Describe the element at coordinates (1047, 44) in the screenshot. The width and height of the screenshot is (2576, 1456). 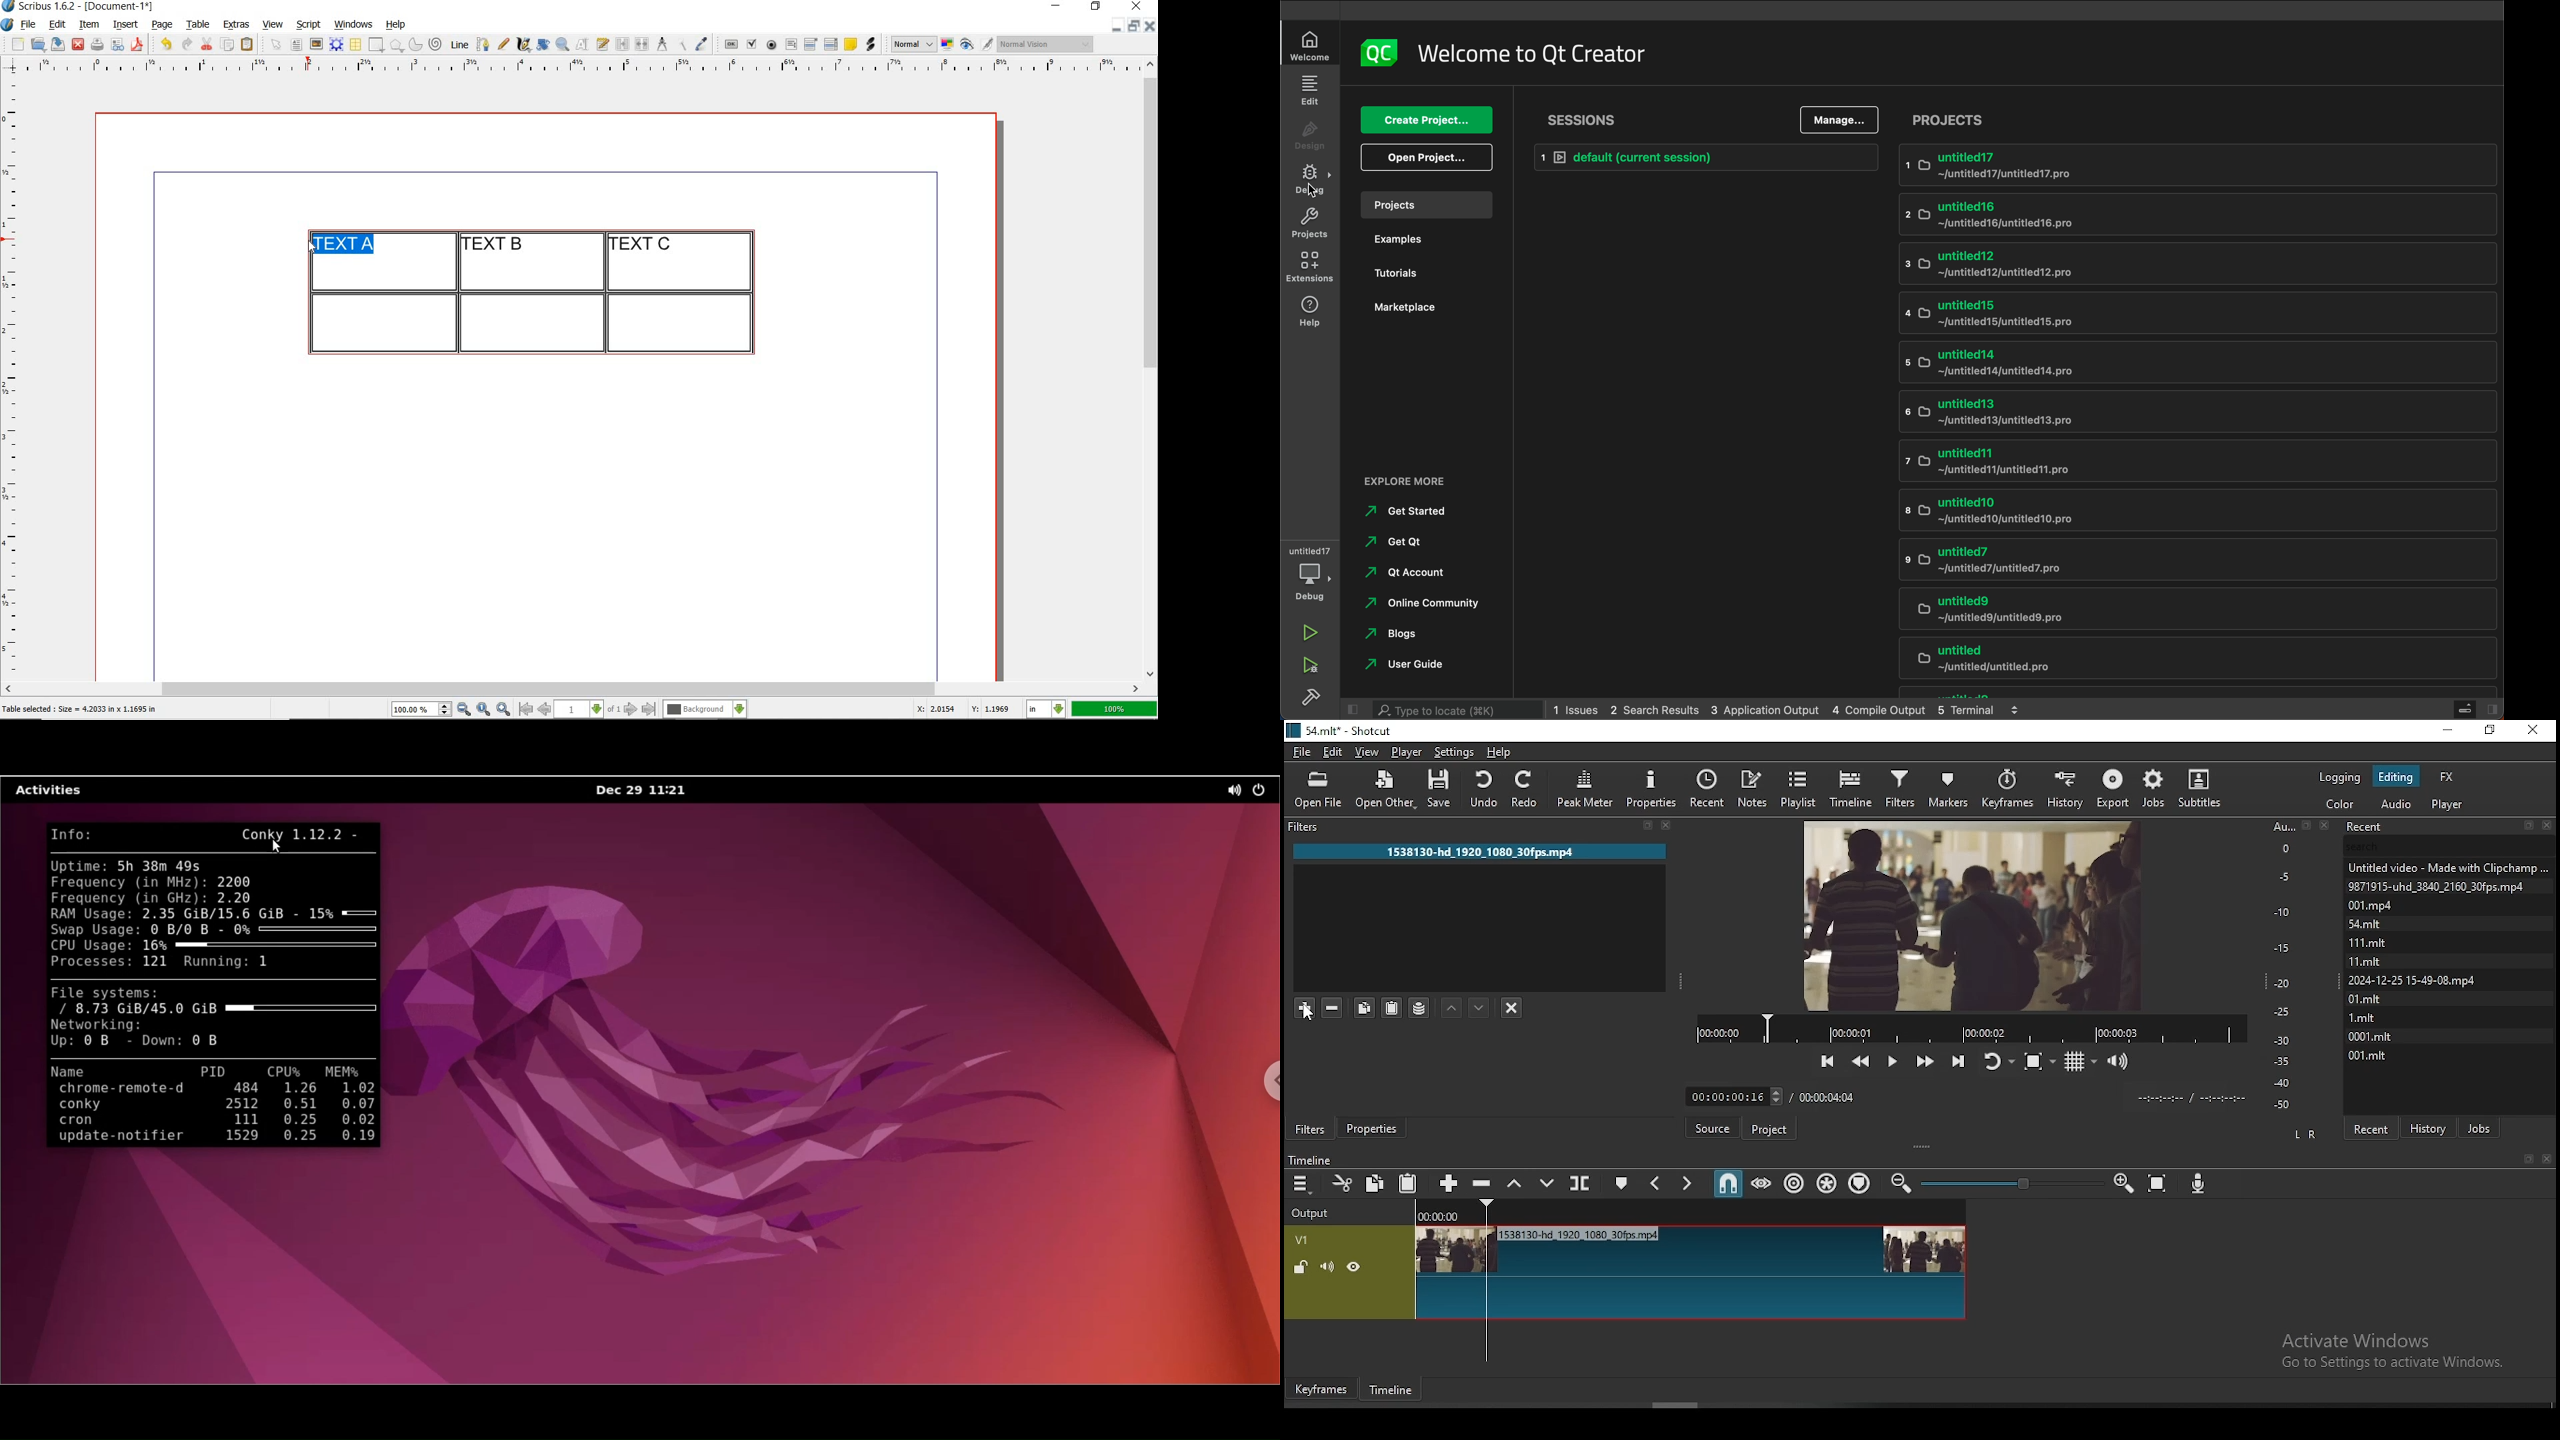
I see `visual appearance of the display` at that location.